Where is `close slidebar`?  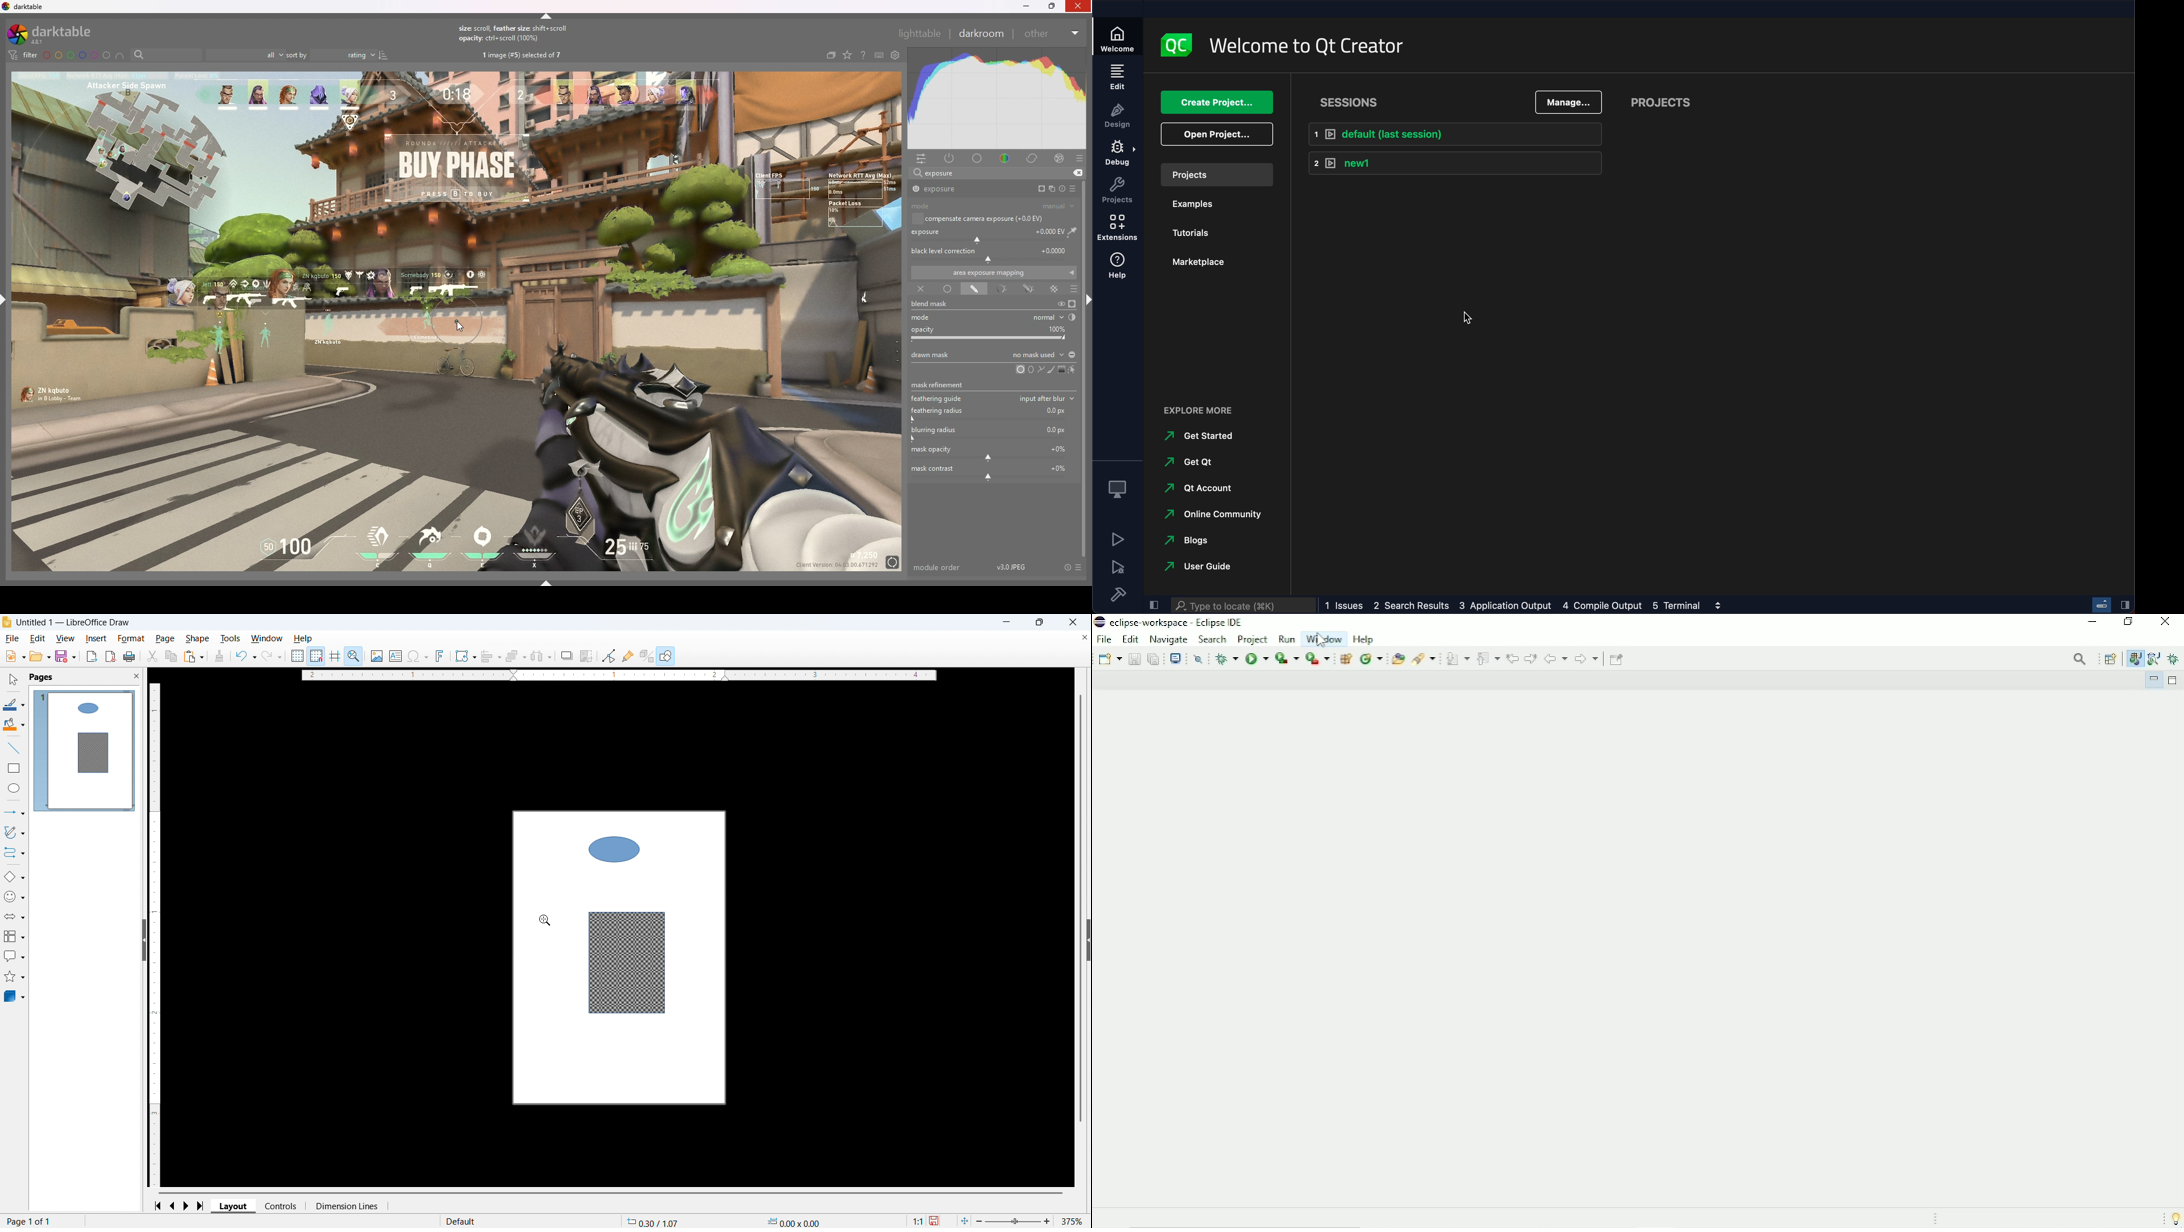
close slidebar is located at coordinates (1153, 604).